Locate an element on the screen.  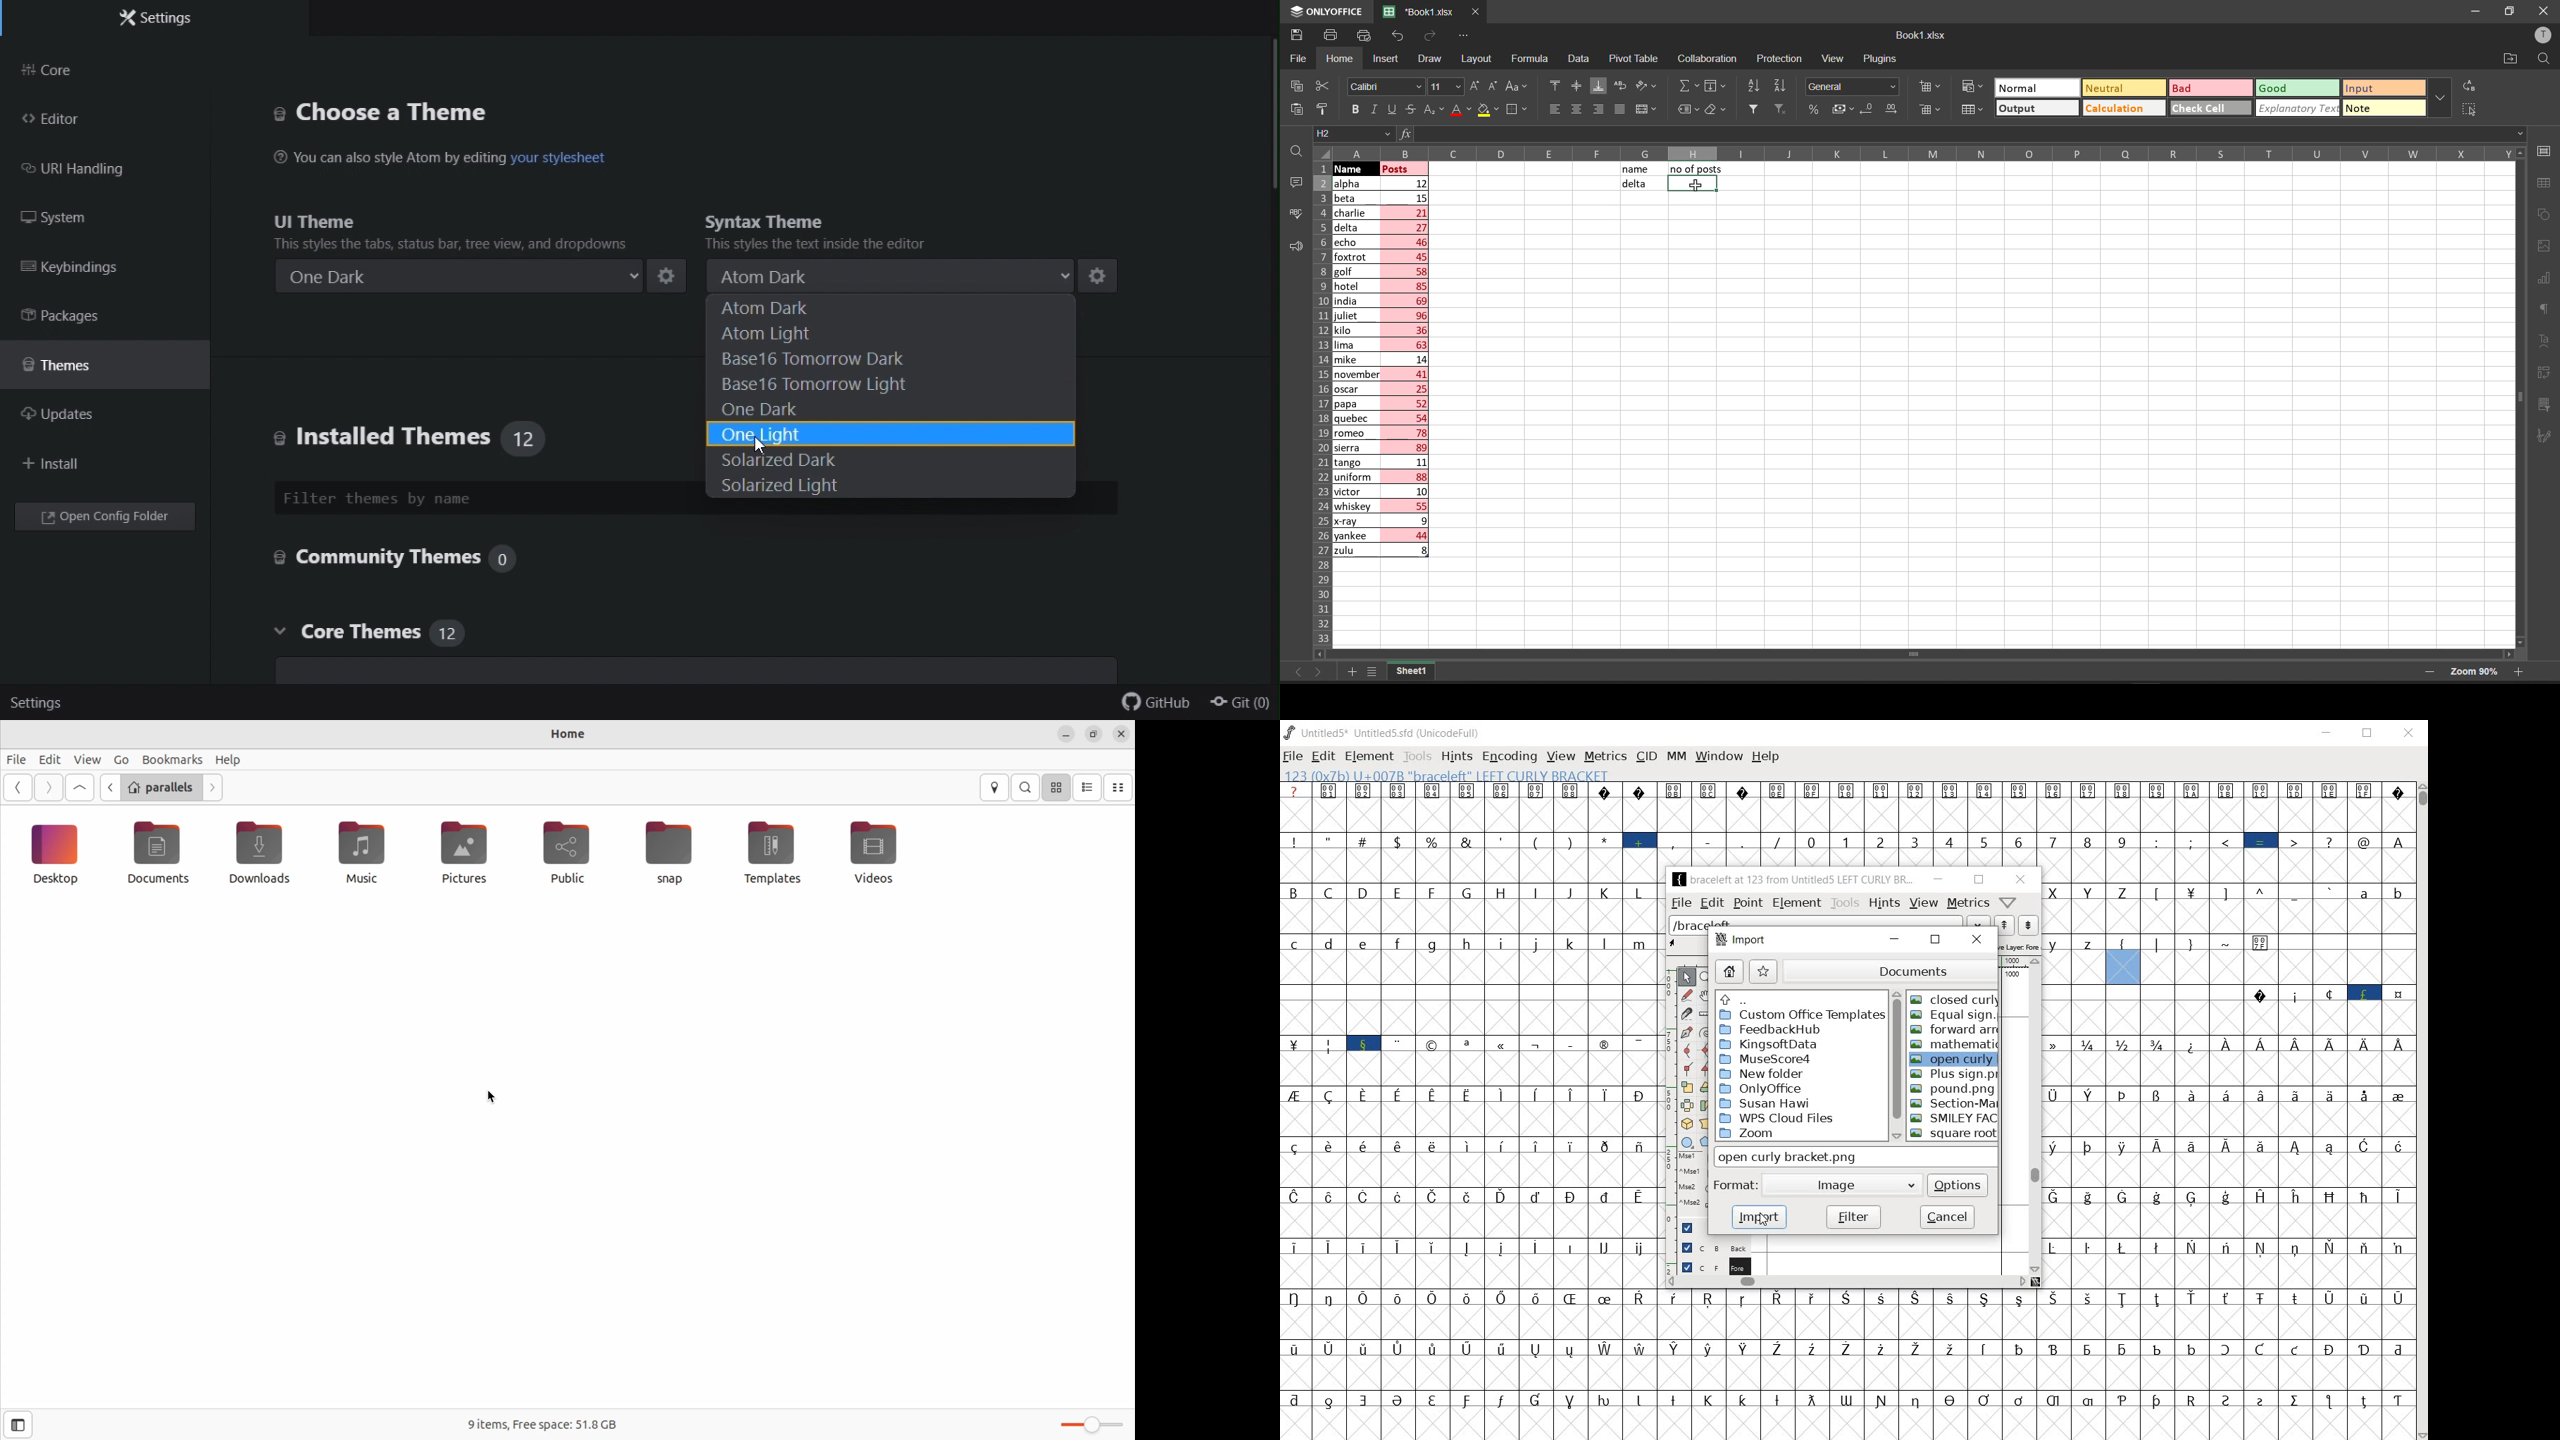
restore down is located at coordinates (1978, 881).